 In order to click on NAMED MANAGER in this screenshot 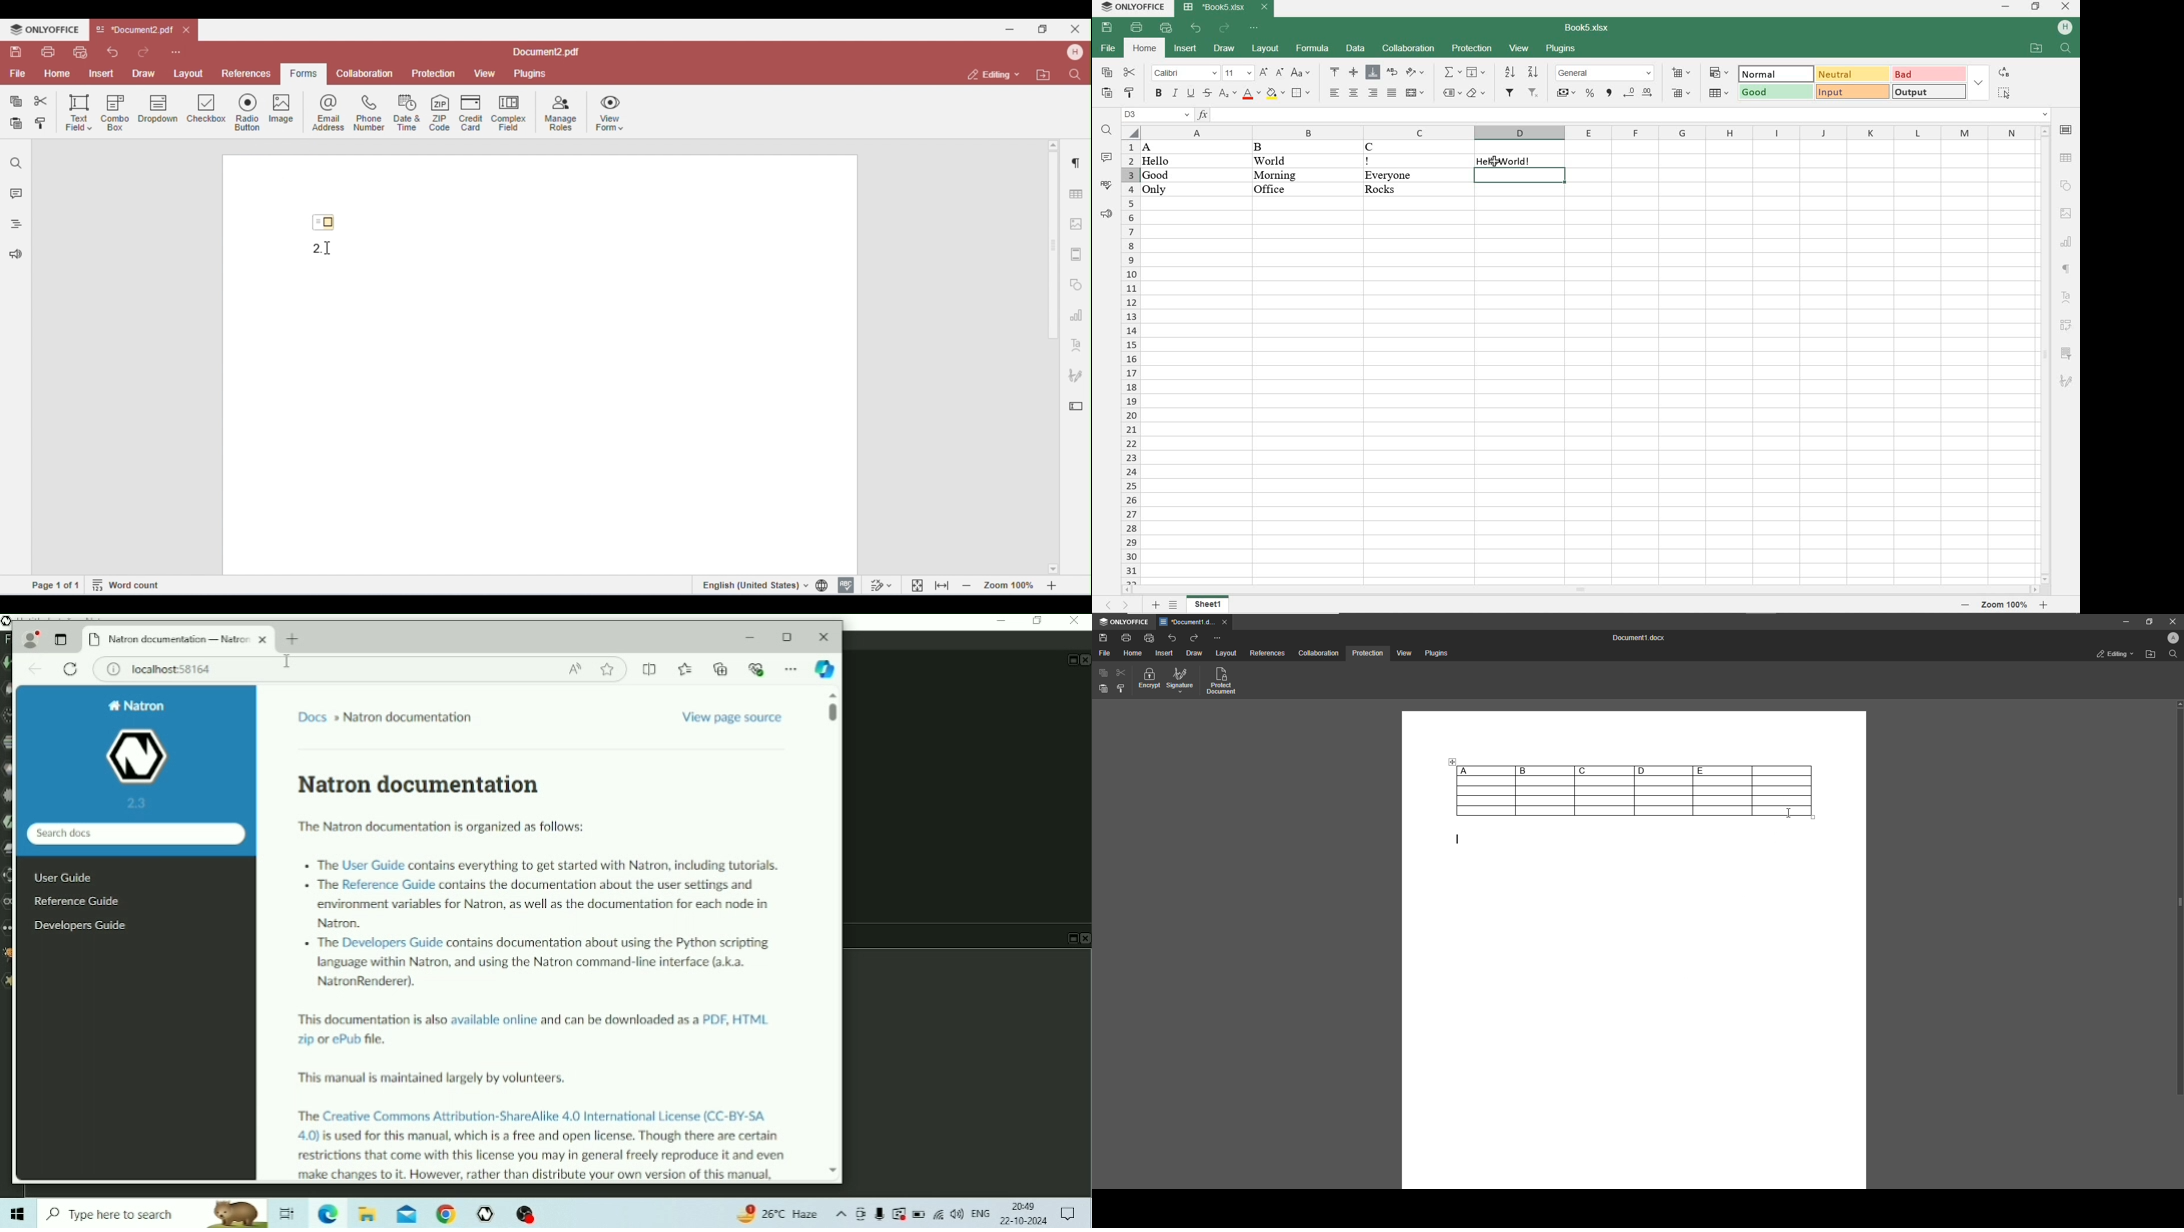, I will do `click(1157, 115)`.